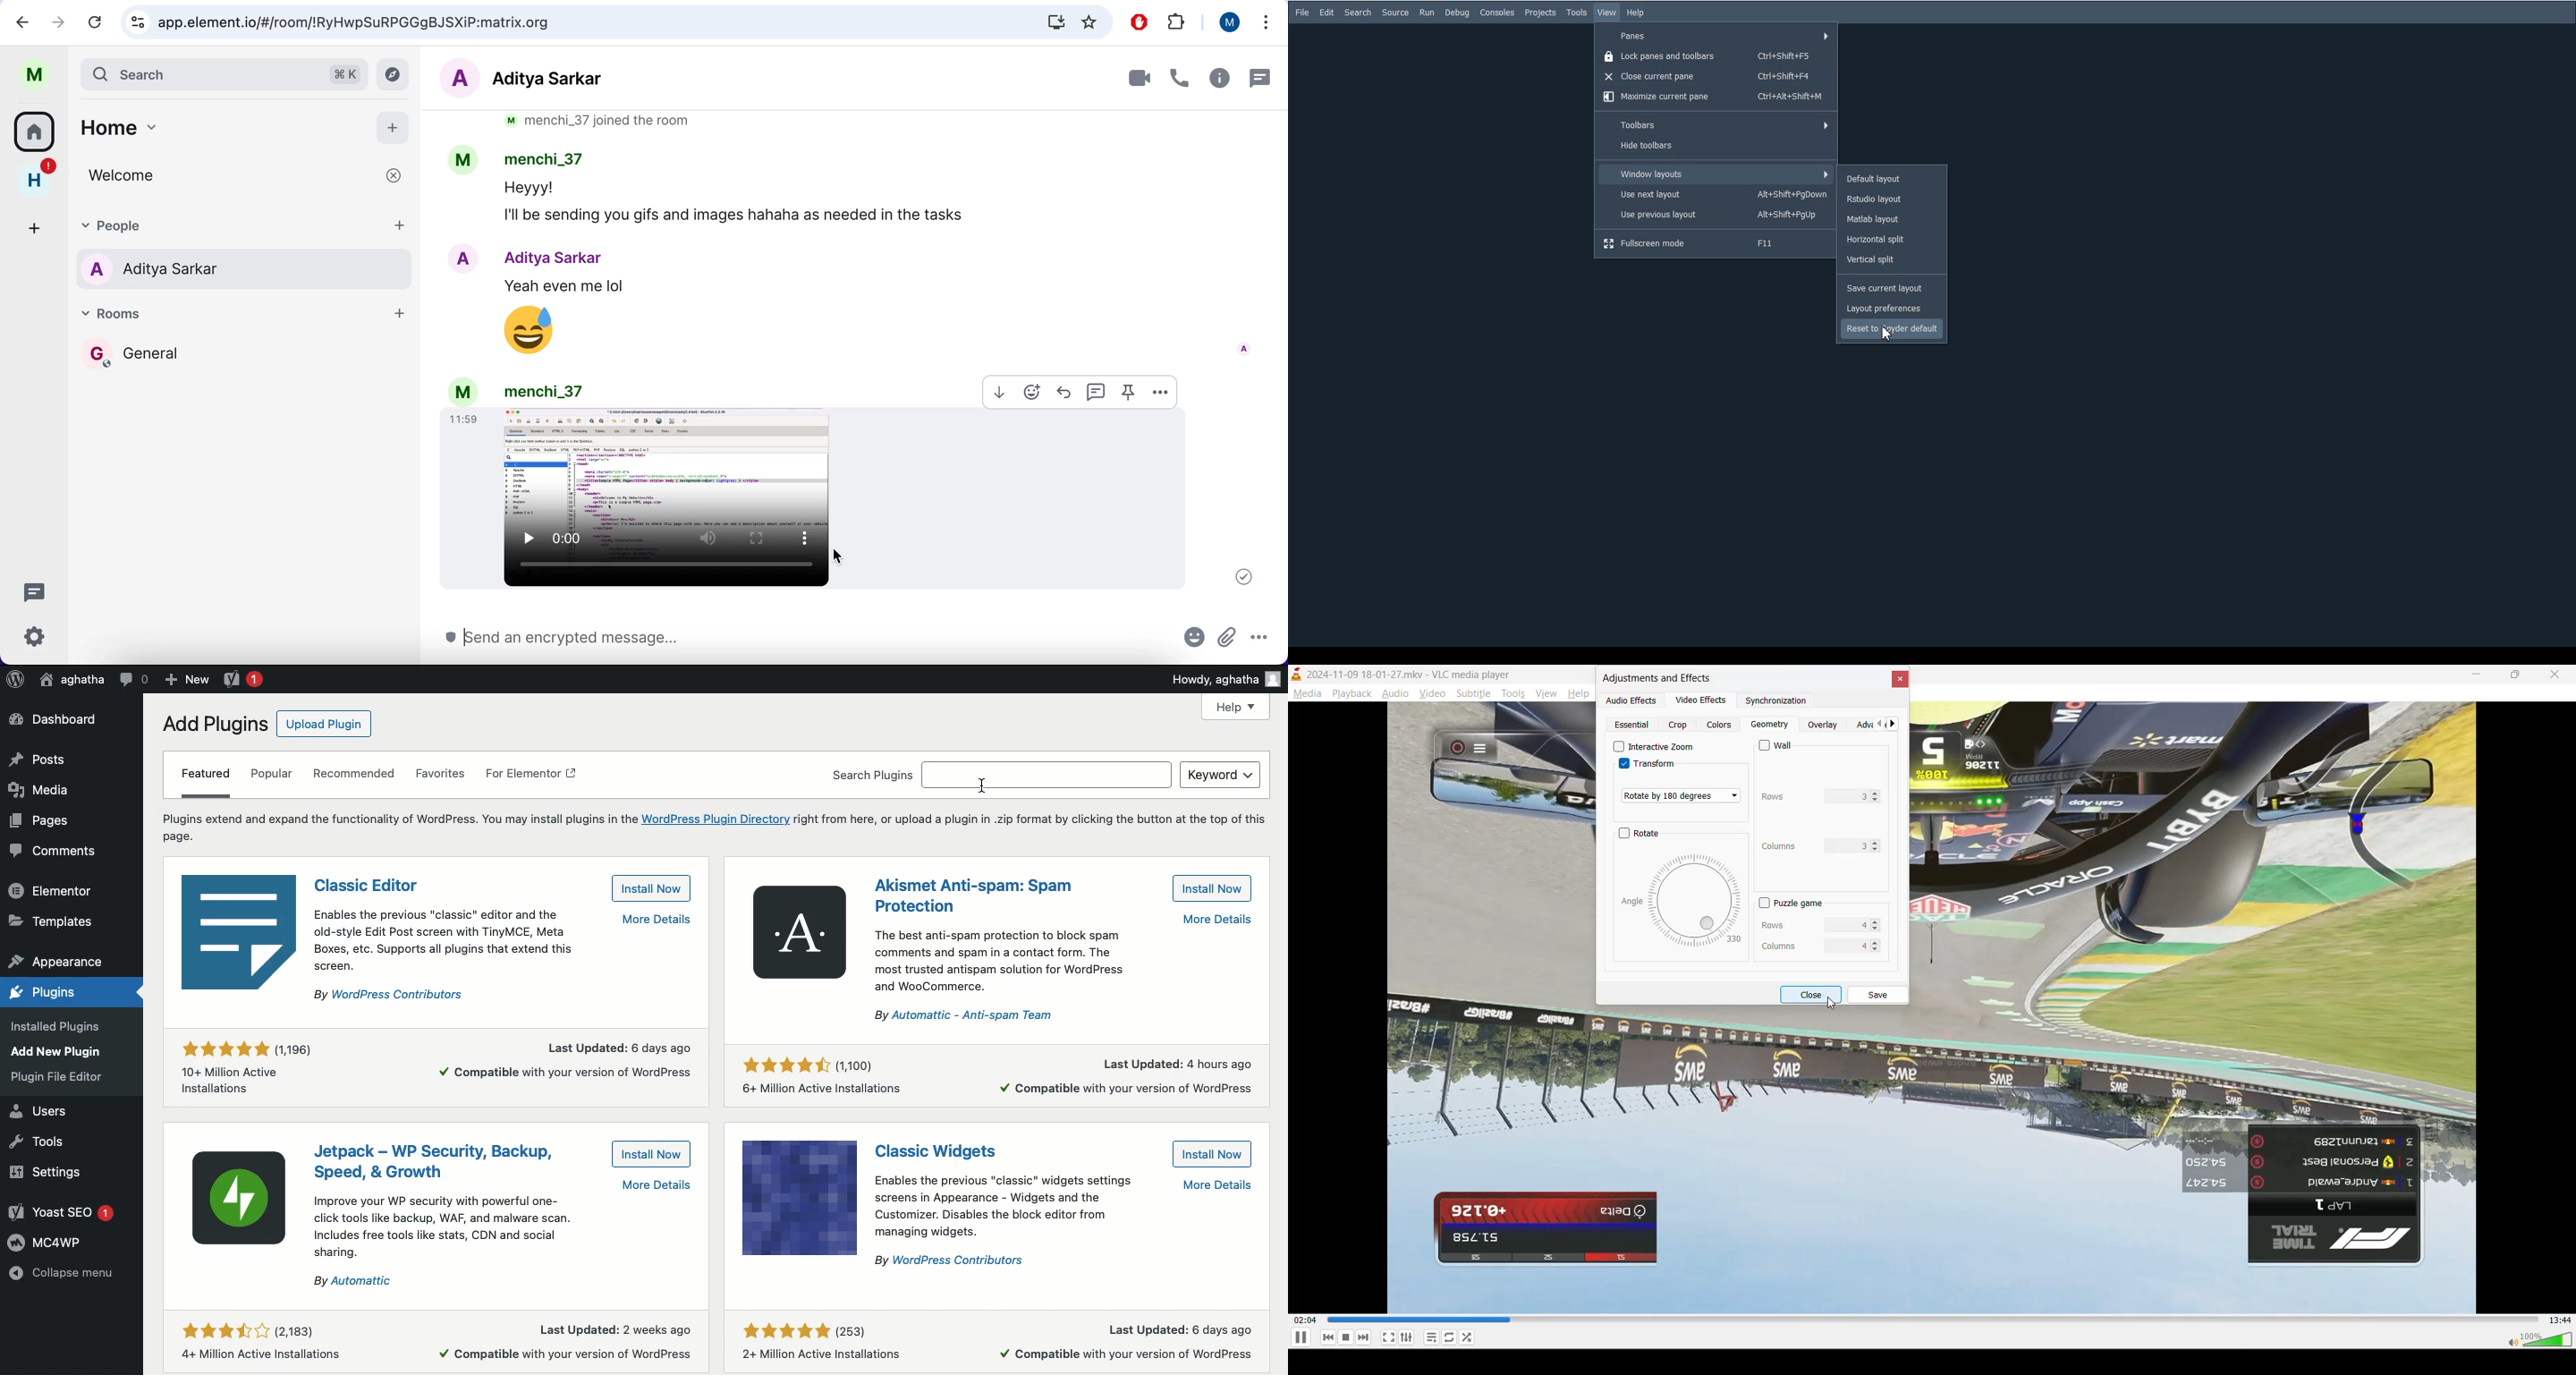 The height and width of the screenshot is (1400, 2576). Describe the element at coordinates (501, 1235) in the screenshot. I see `Improve your WP security with powerful one-click tools like backup, WAF, and malware scan.Includes free tools like stats, CON and social sharing.By Automattic` at that location.